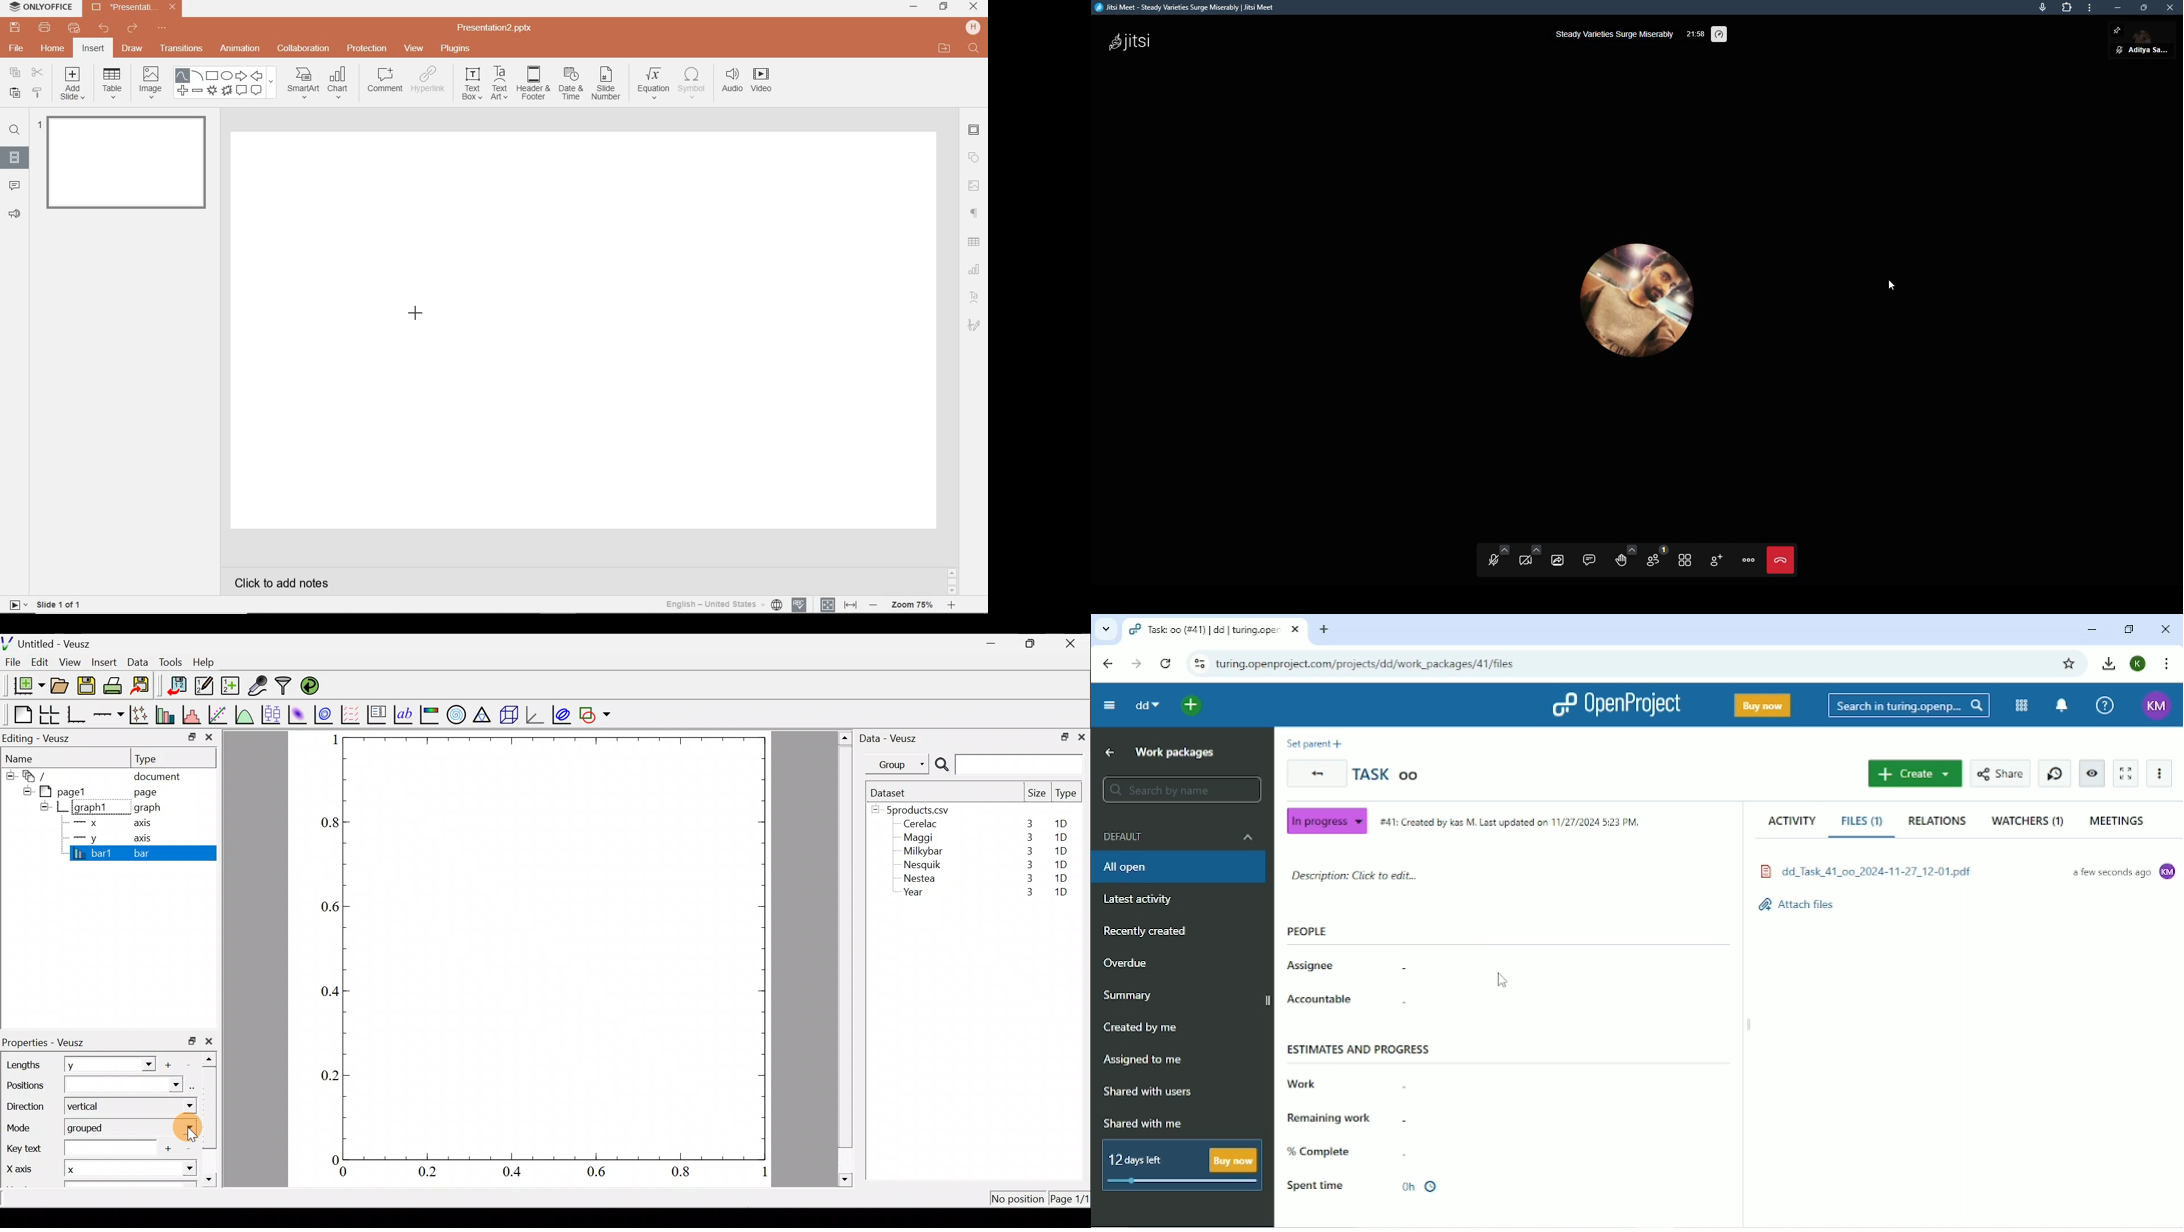 This screenshot has width=2184, height=1232. I want to click on CUSTOMIZE QUICK ACCESS TOOLBAR, so click(162, 30).